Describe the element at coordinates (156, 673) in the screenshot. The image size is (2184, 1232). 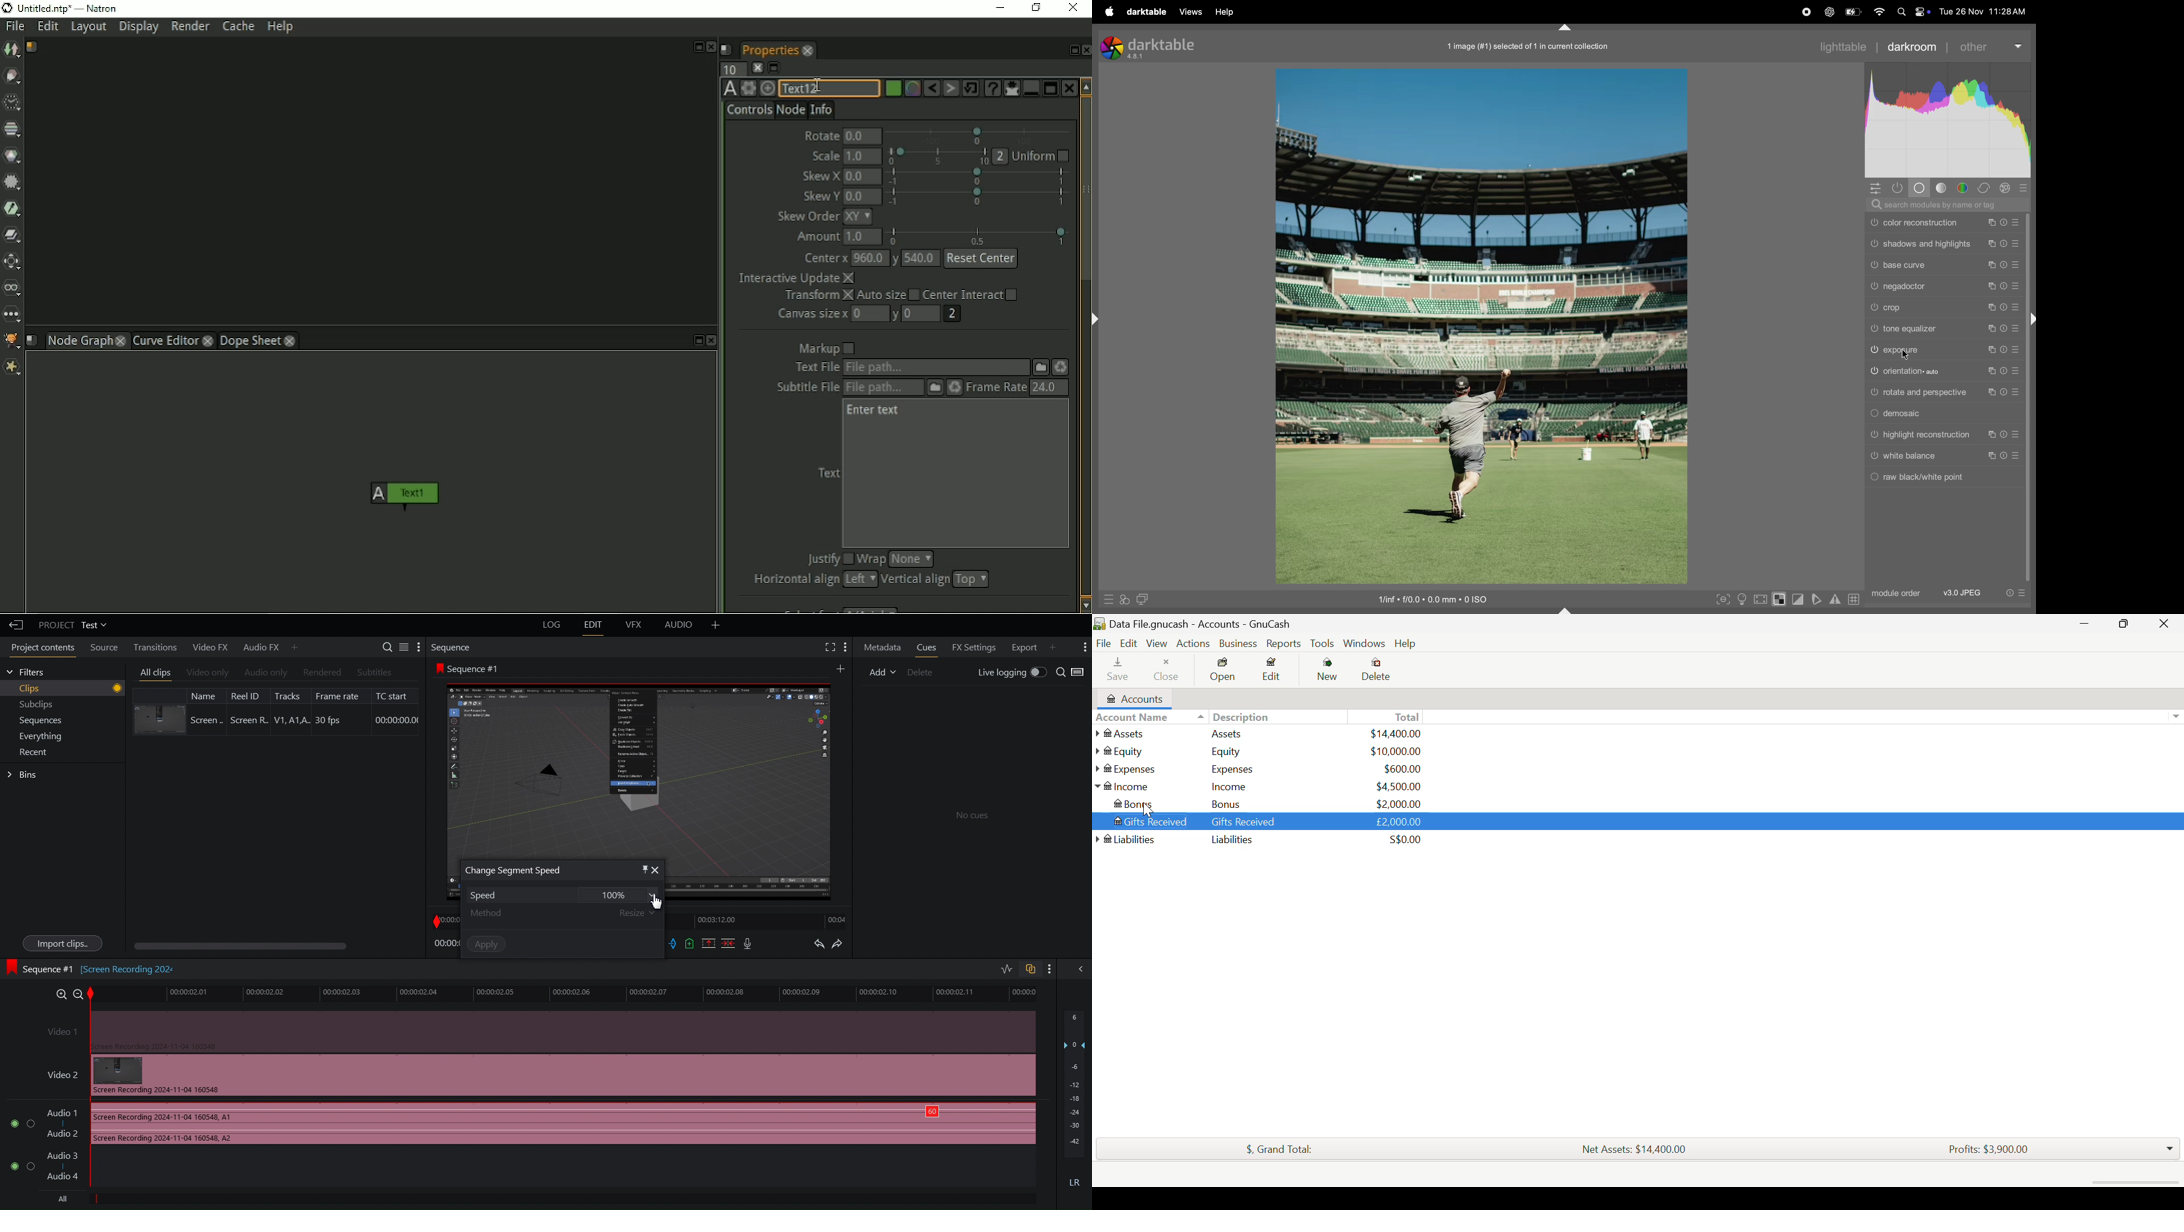
I see `All clips` at that location.